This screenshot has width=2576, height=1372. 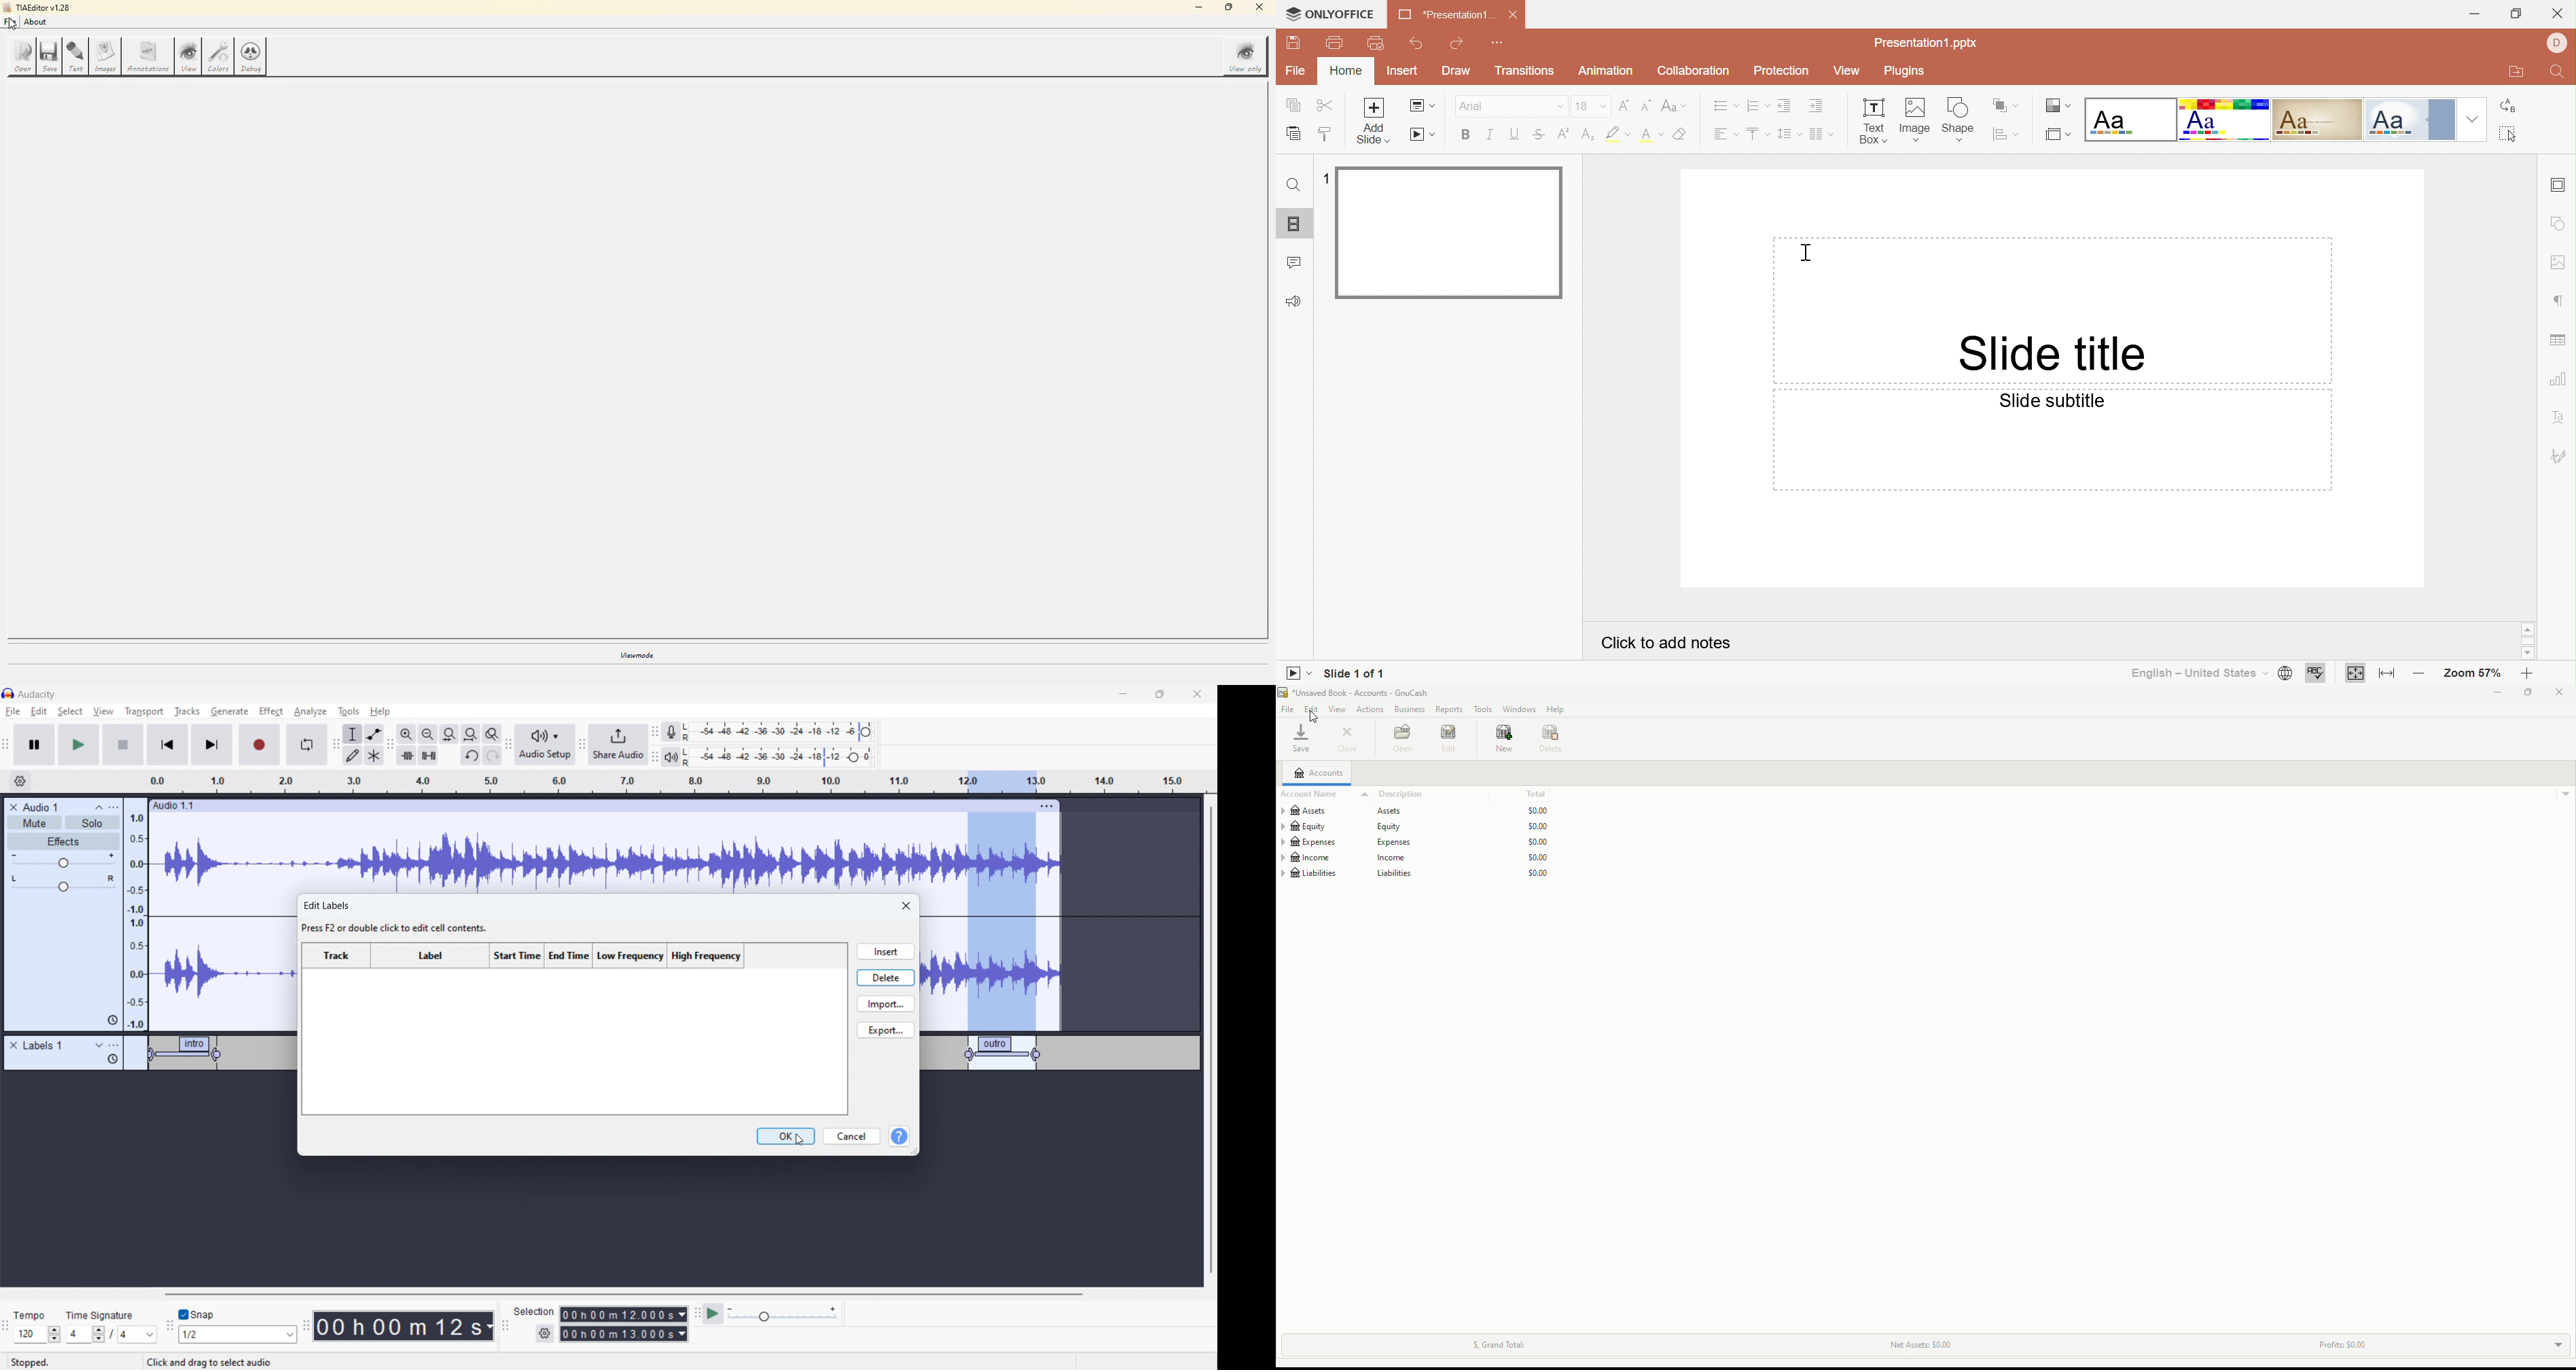 What do you see at coordinates (2471, 673) in the screenshot?
I see `Zoom 57%` at bounding box center [2471, 673].